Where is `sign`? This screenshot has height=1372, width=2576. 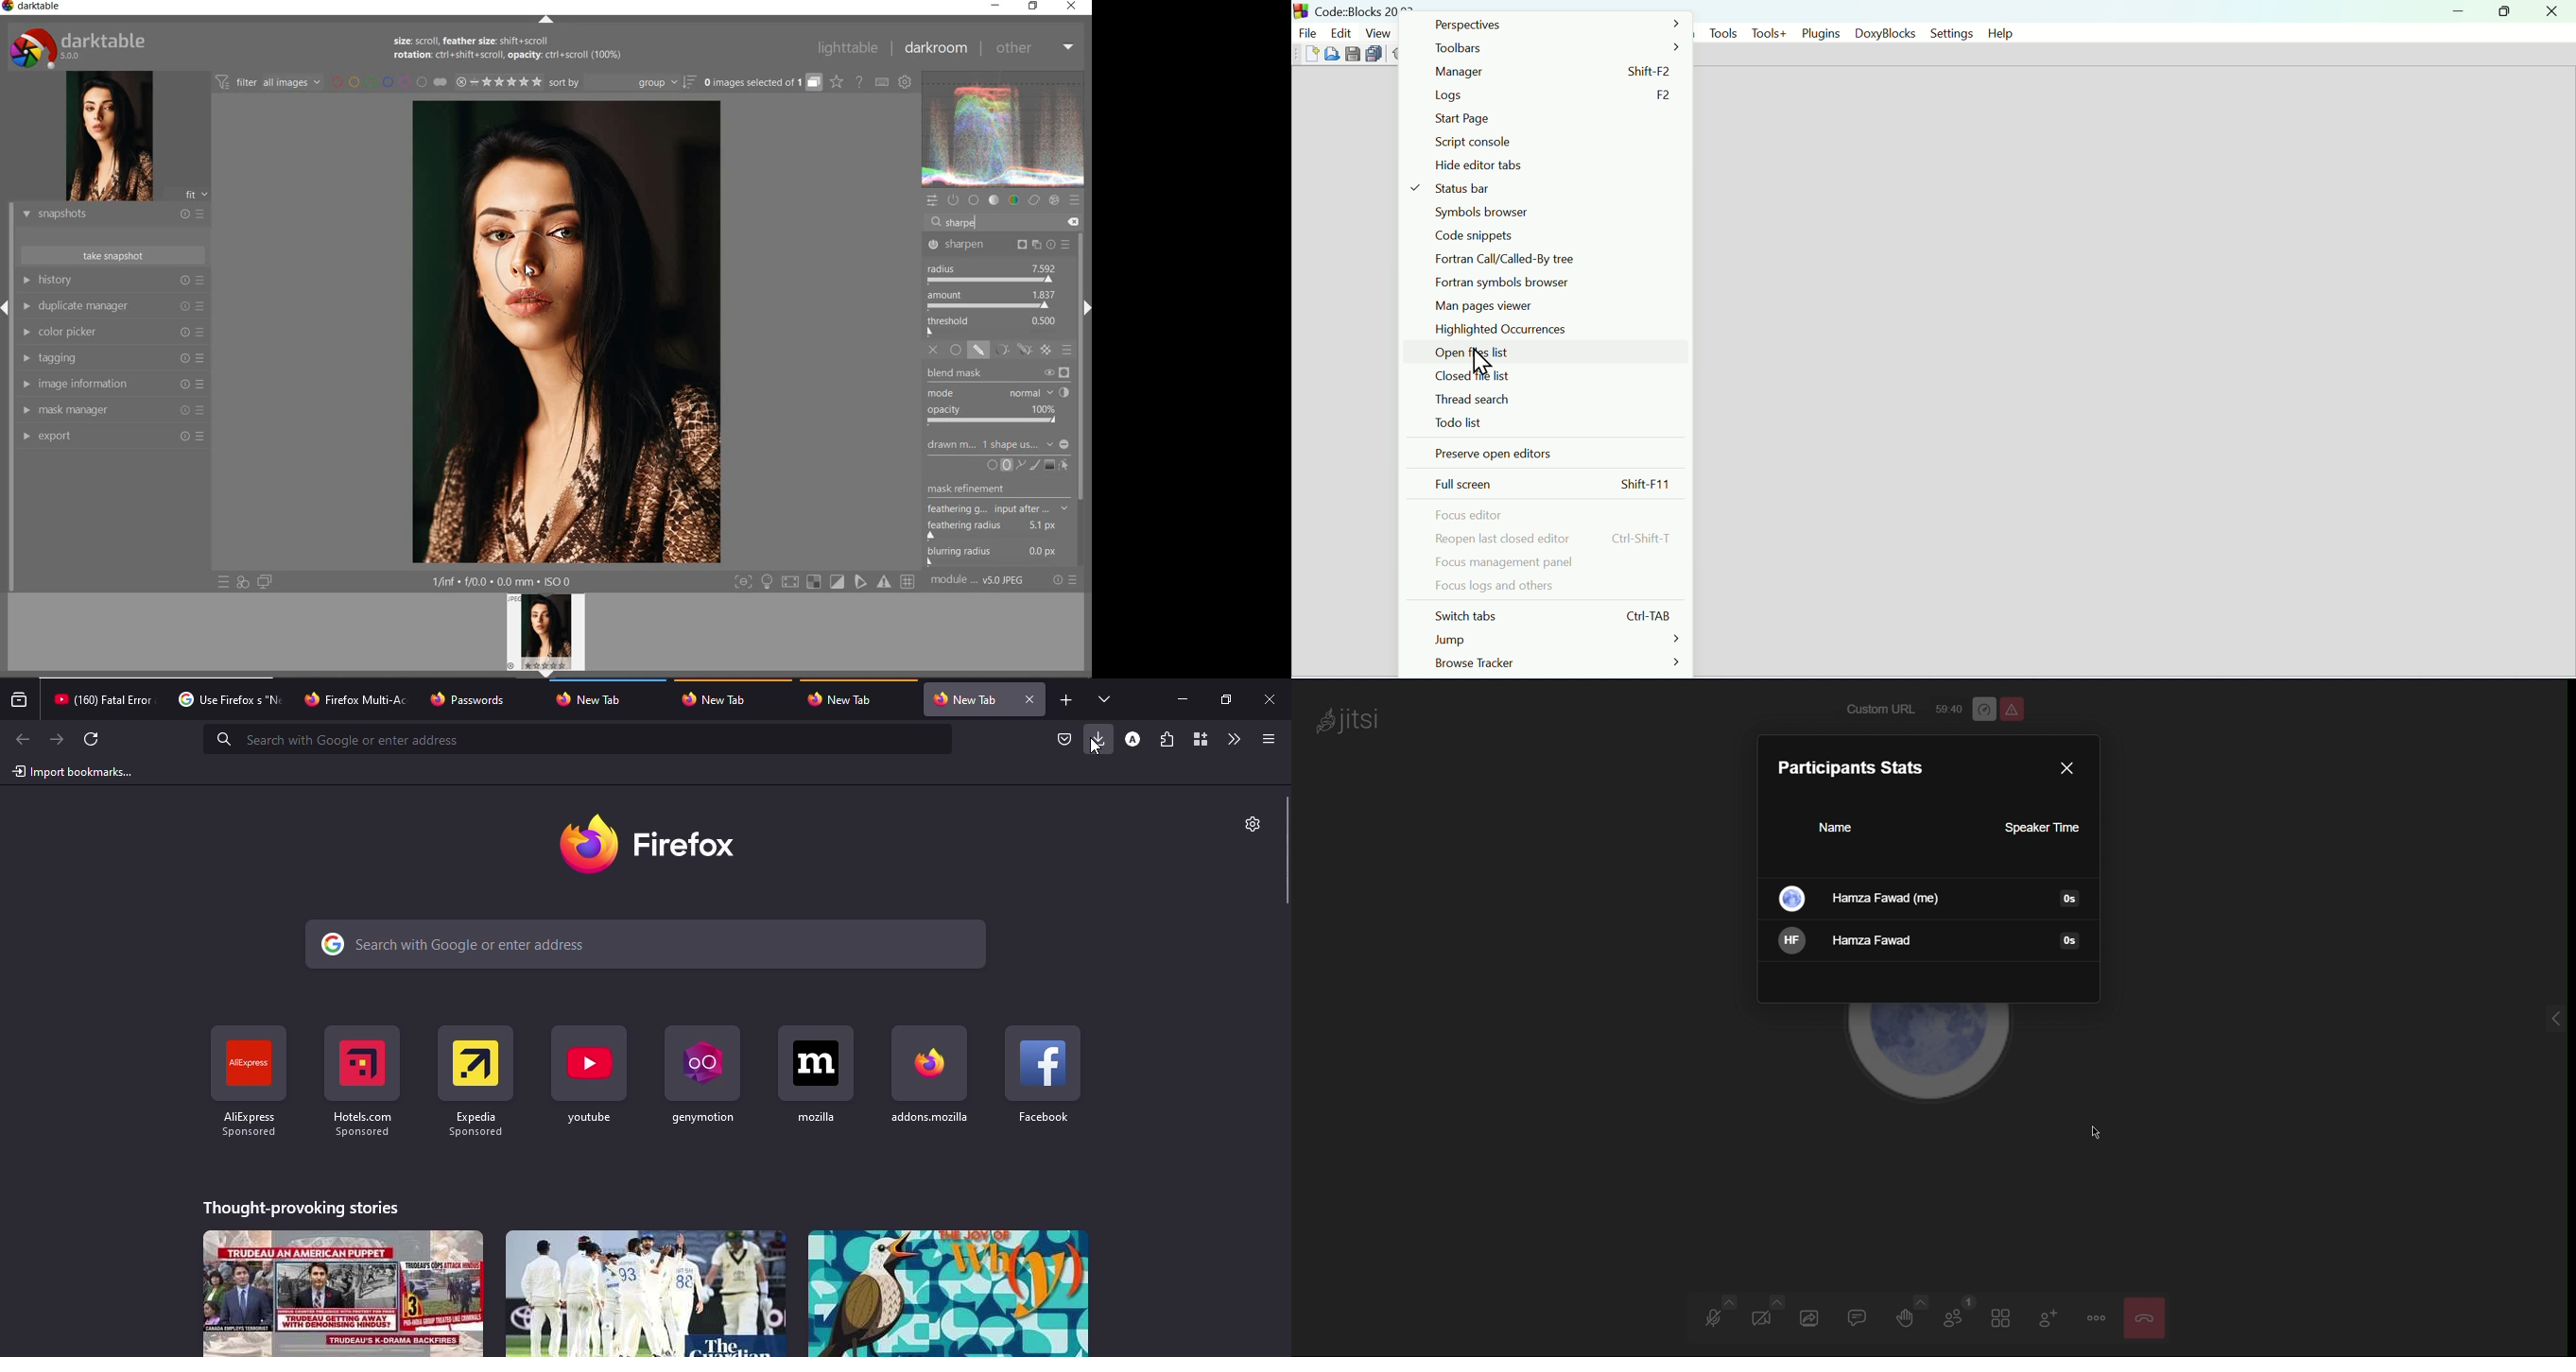 sign is located at coordinates (862, 582).